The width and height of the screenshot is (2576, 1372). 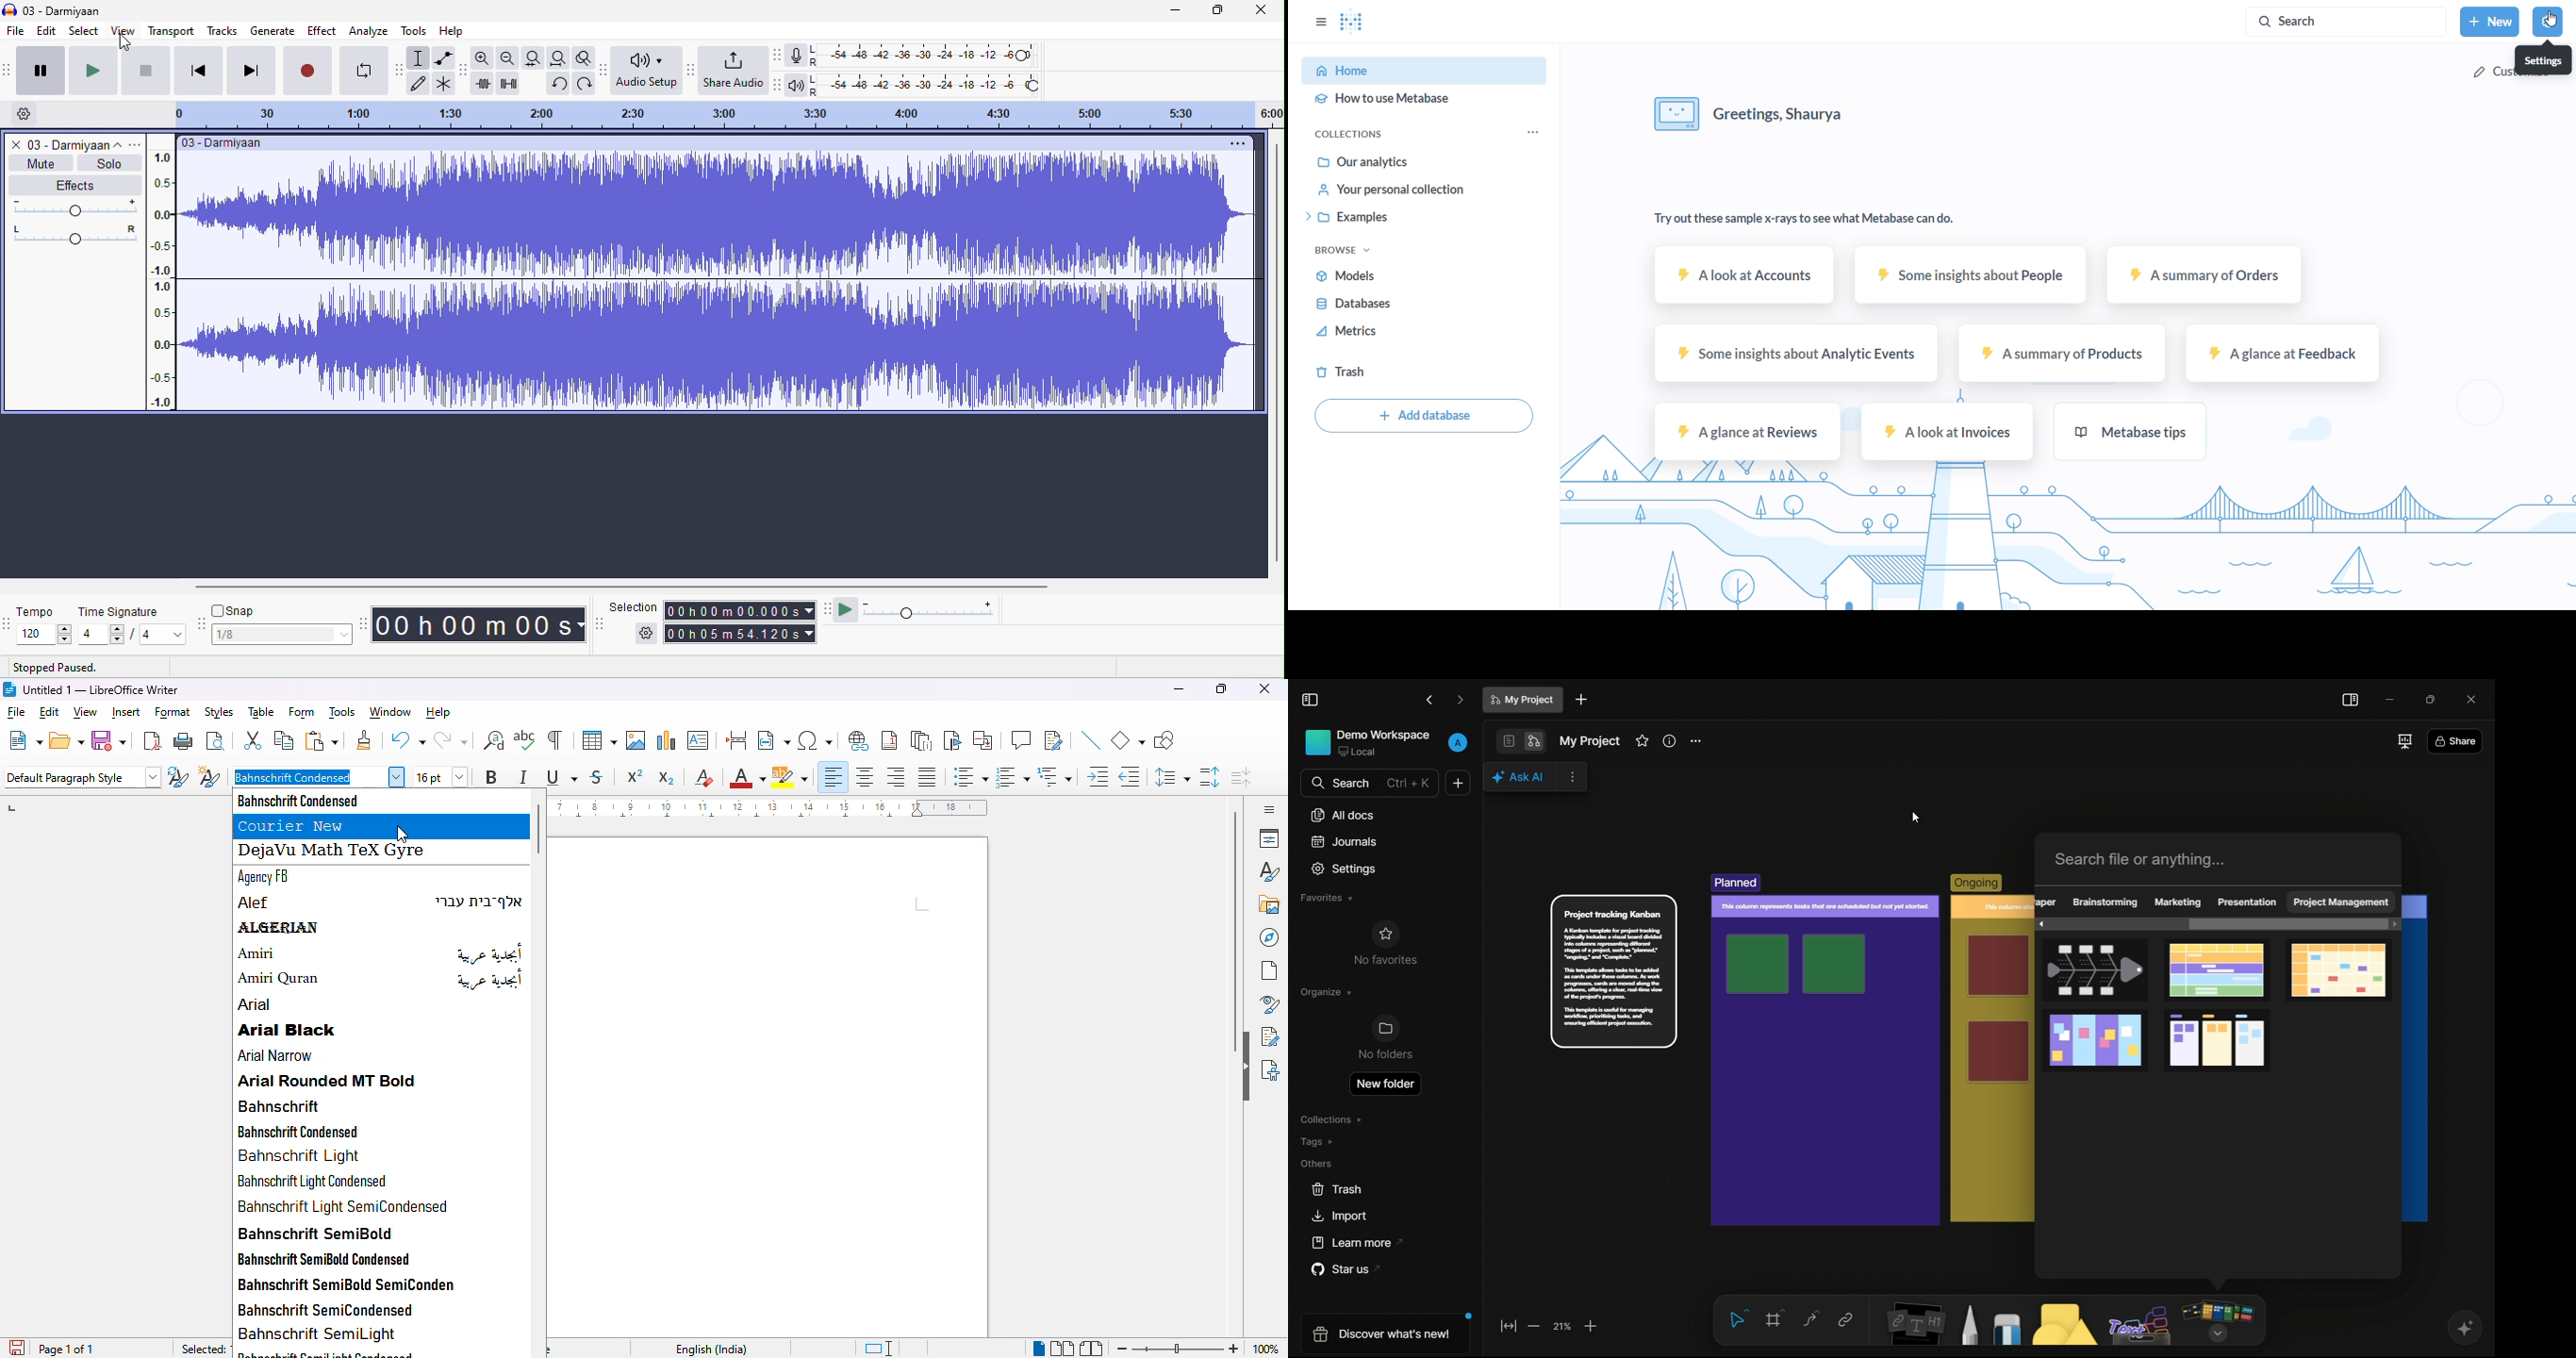 What do you see at coordinates (133, 636) in the screenshot?
I see `select time signature` at bounding box center [133, 636].